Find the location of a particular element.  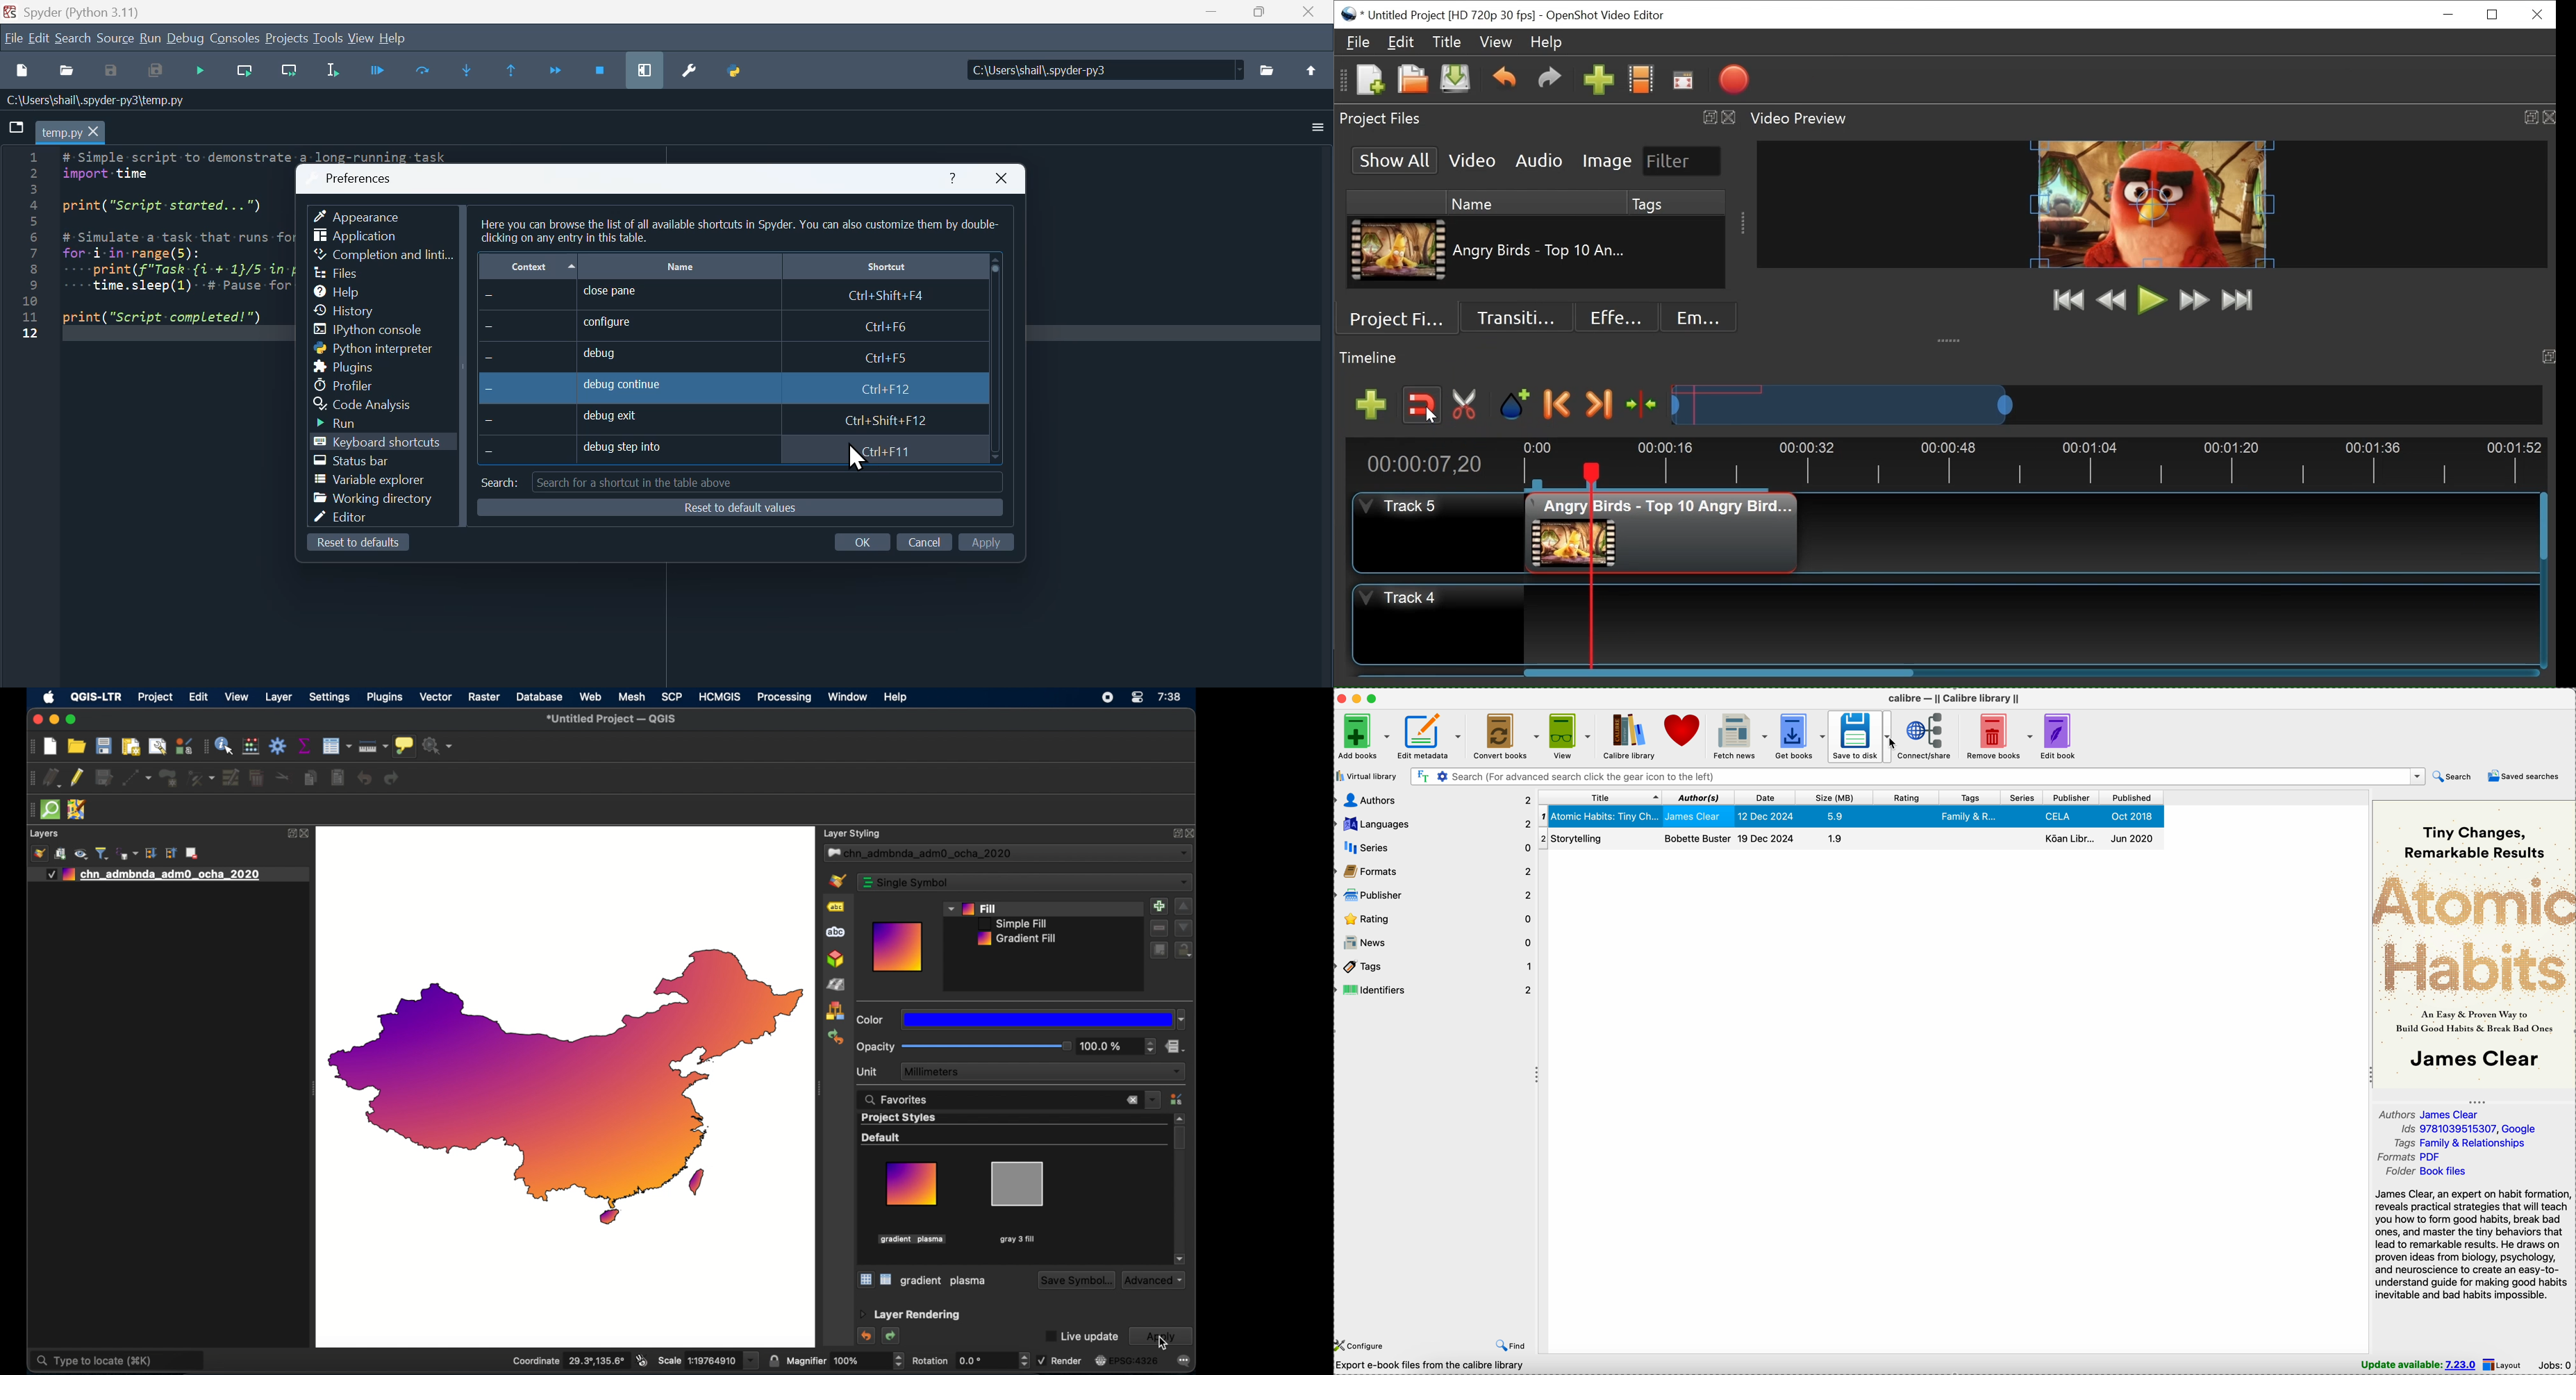

remove is located at coordinates (1158, 928).